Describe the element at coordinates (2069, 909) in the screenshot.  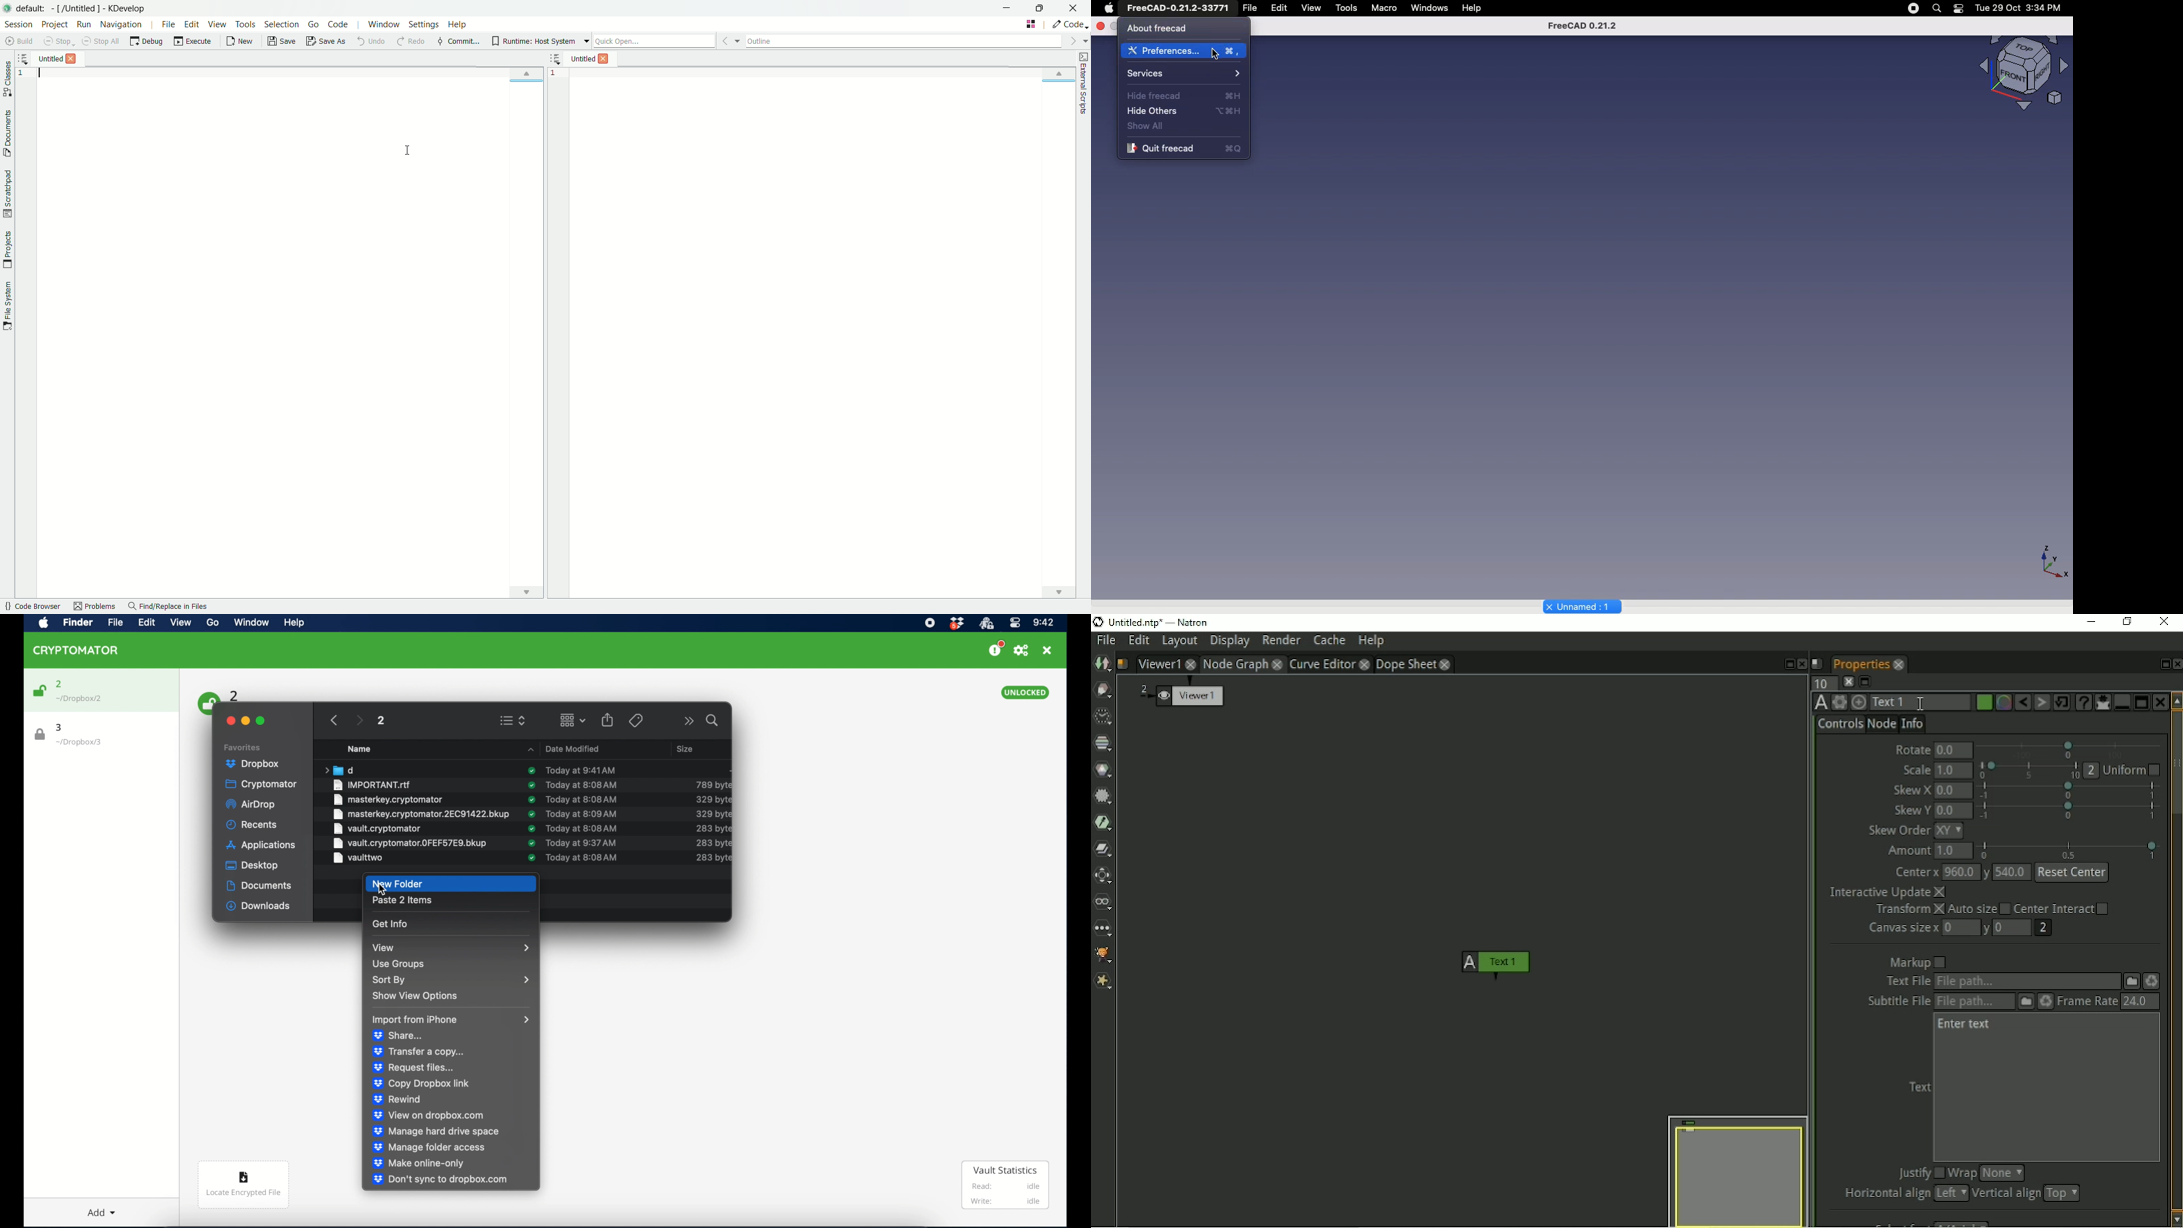
I see `Center Interact` at that location.